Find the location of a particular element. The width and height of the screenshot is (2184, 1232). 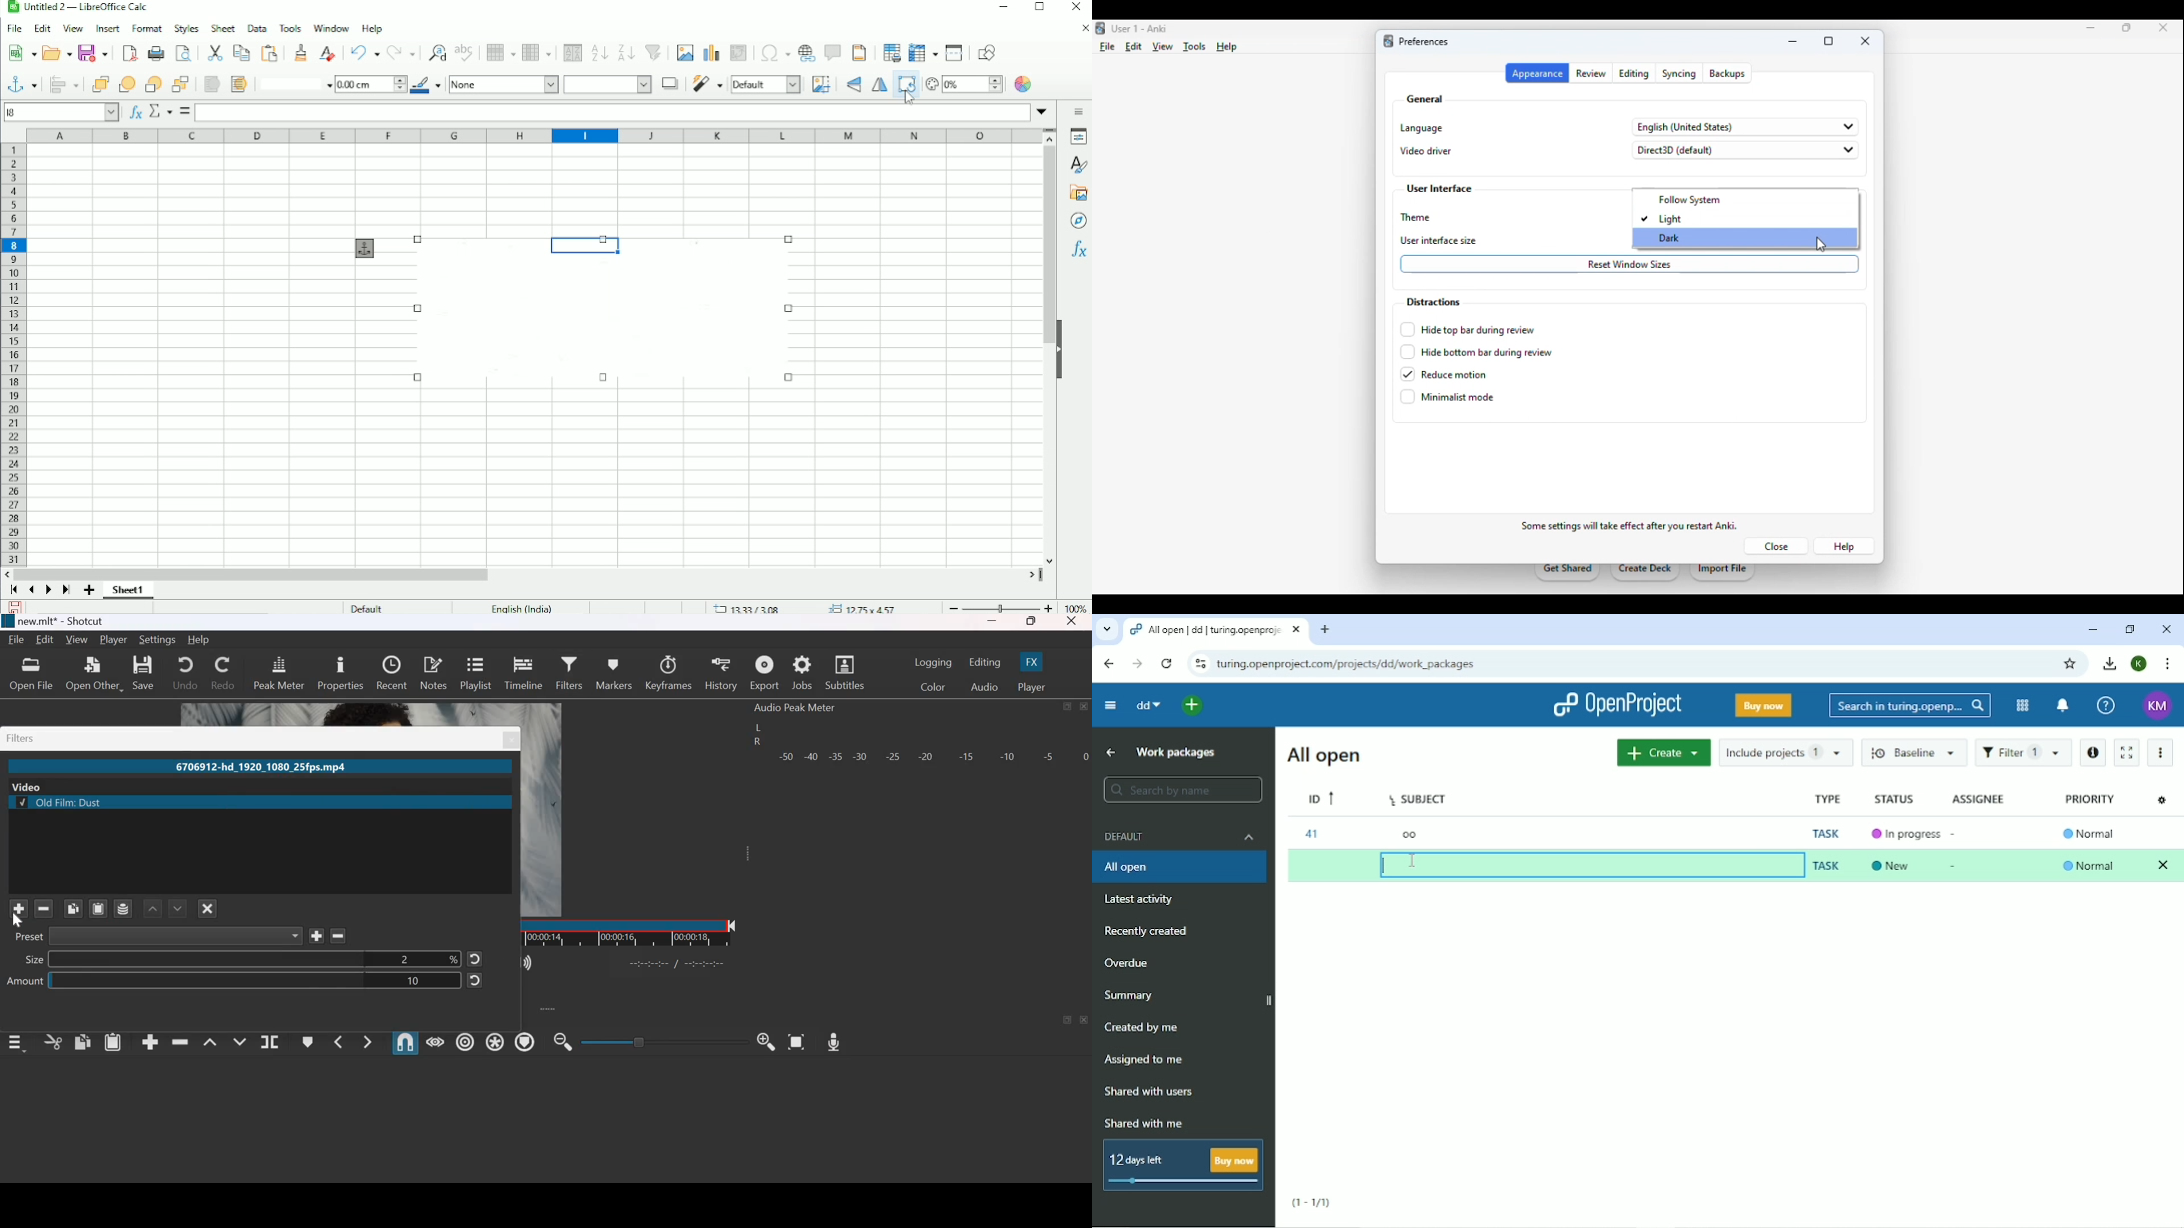

reduce motion is located at coordinates (1444, 374).